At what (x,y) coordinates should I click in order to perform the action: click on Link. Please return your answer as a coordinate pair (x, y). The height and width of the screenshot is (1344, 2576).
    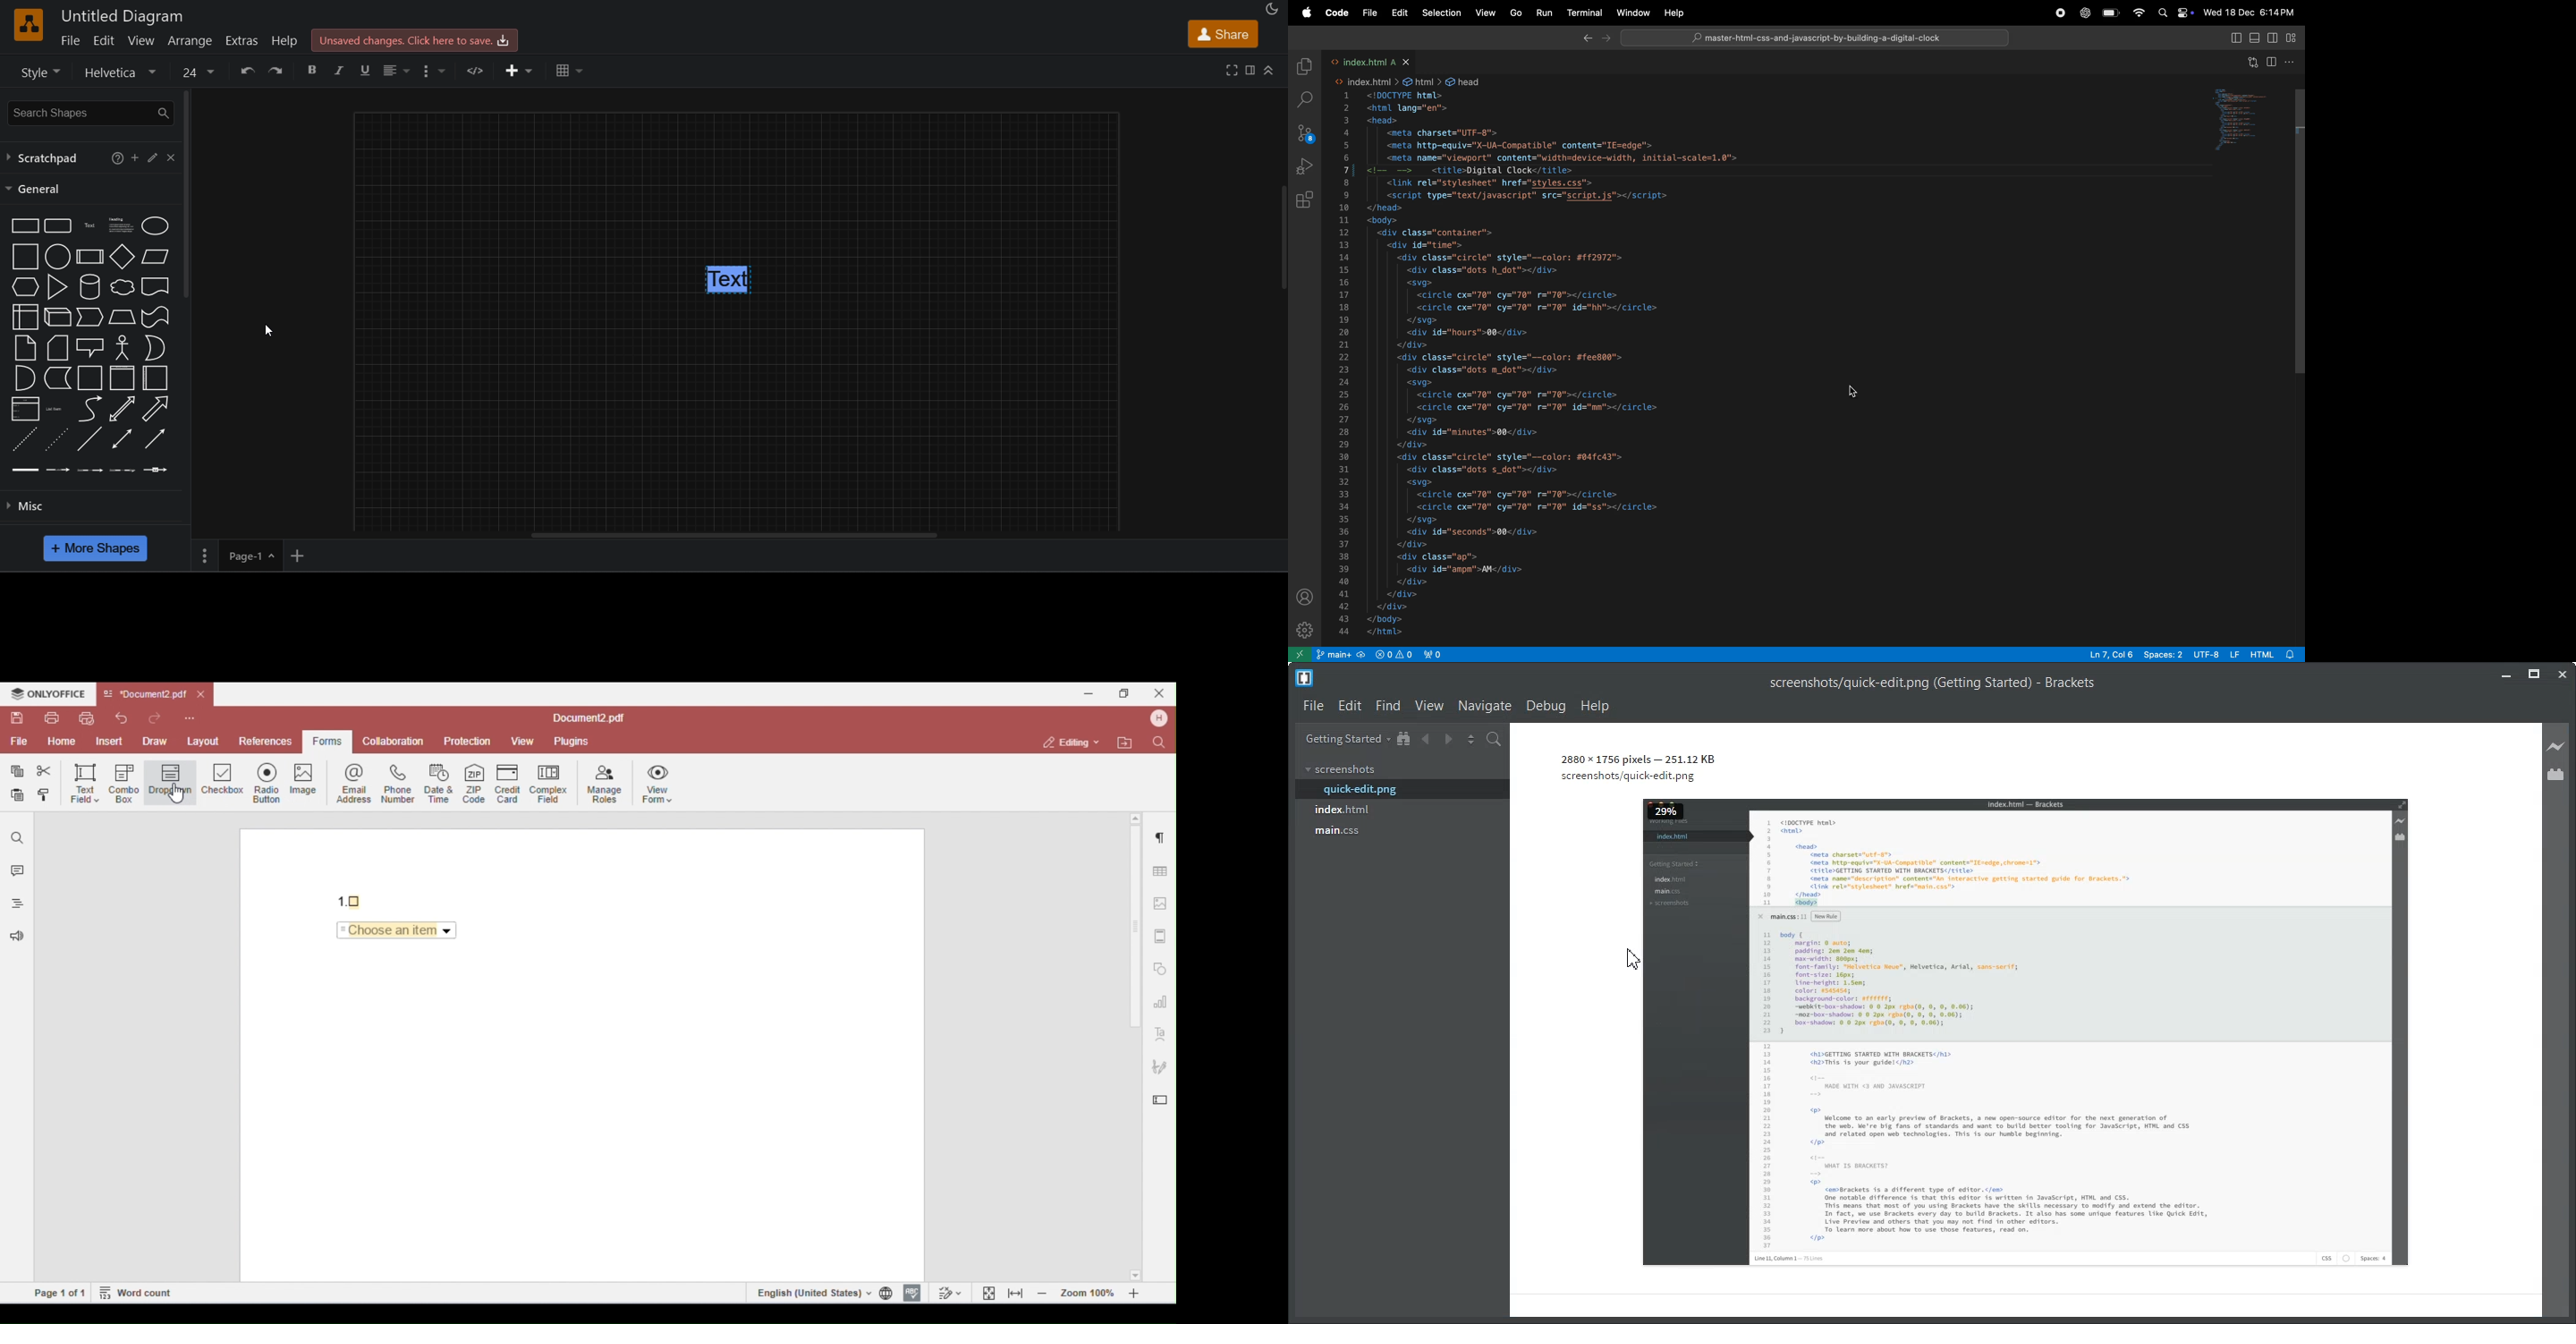
    Looking at the image, I should click on (25, 470).